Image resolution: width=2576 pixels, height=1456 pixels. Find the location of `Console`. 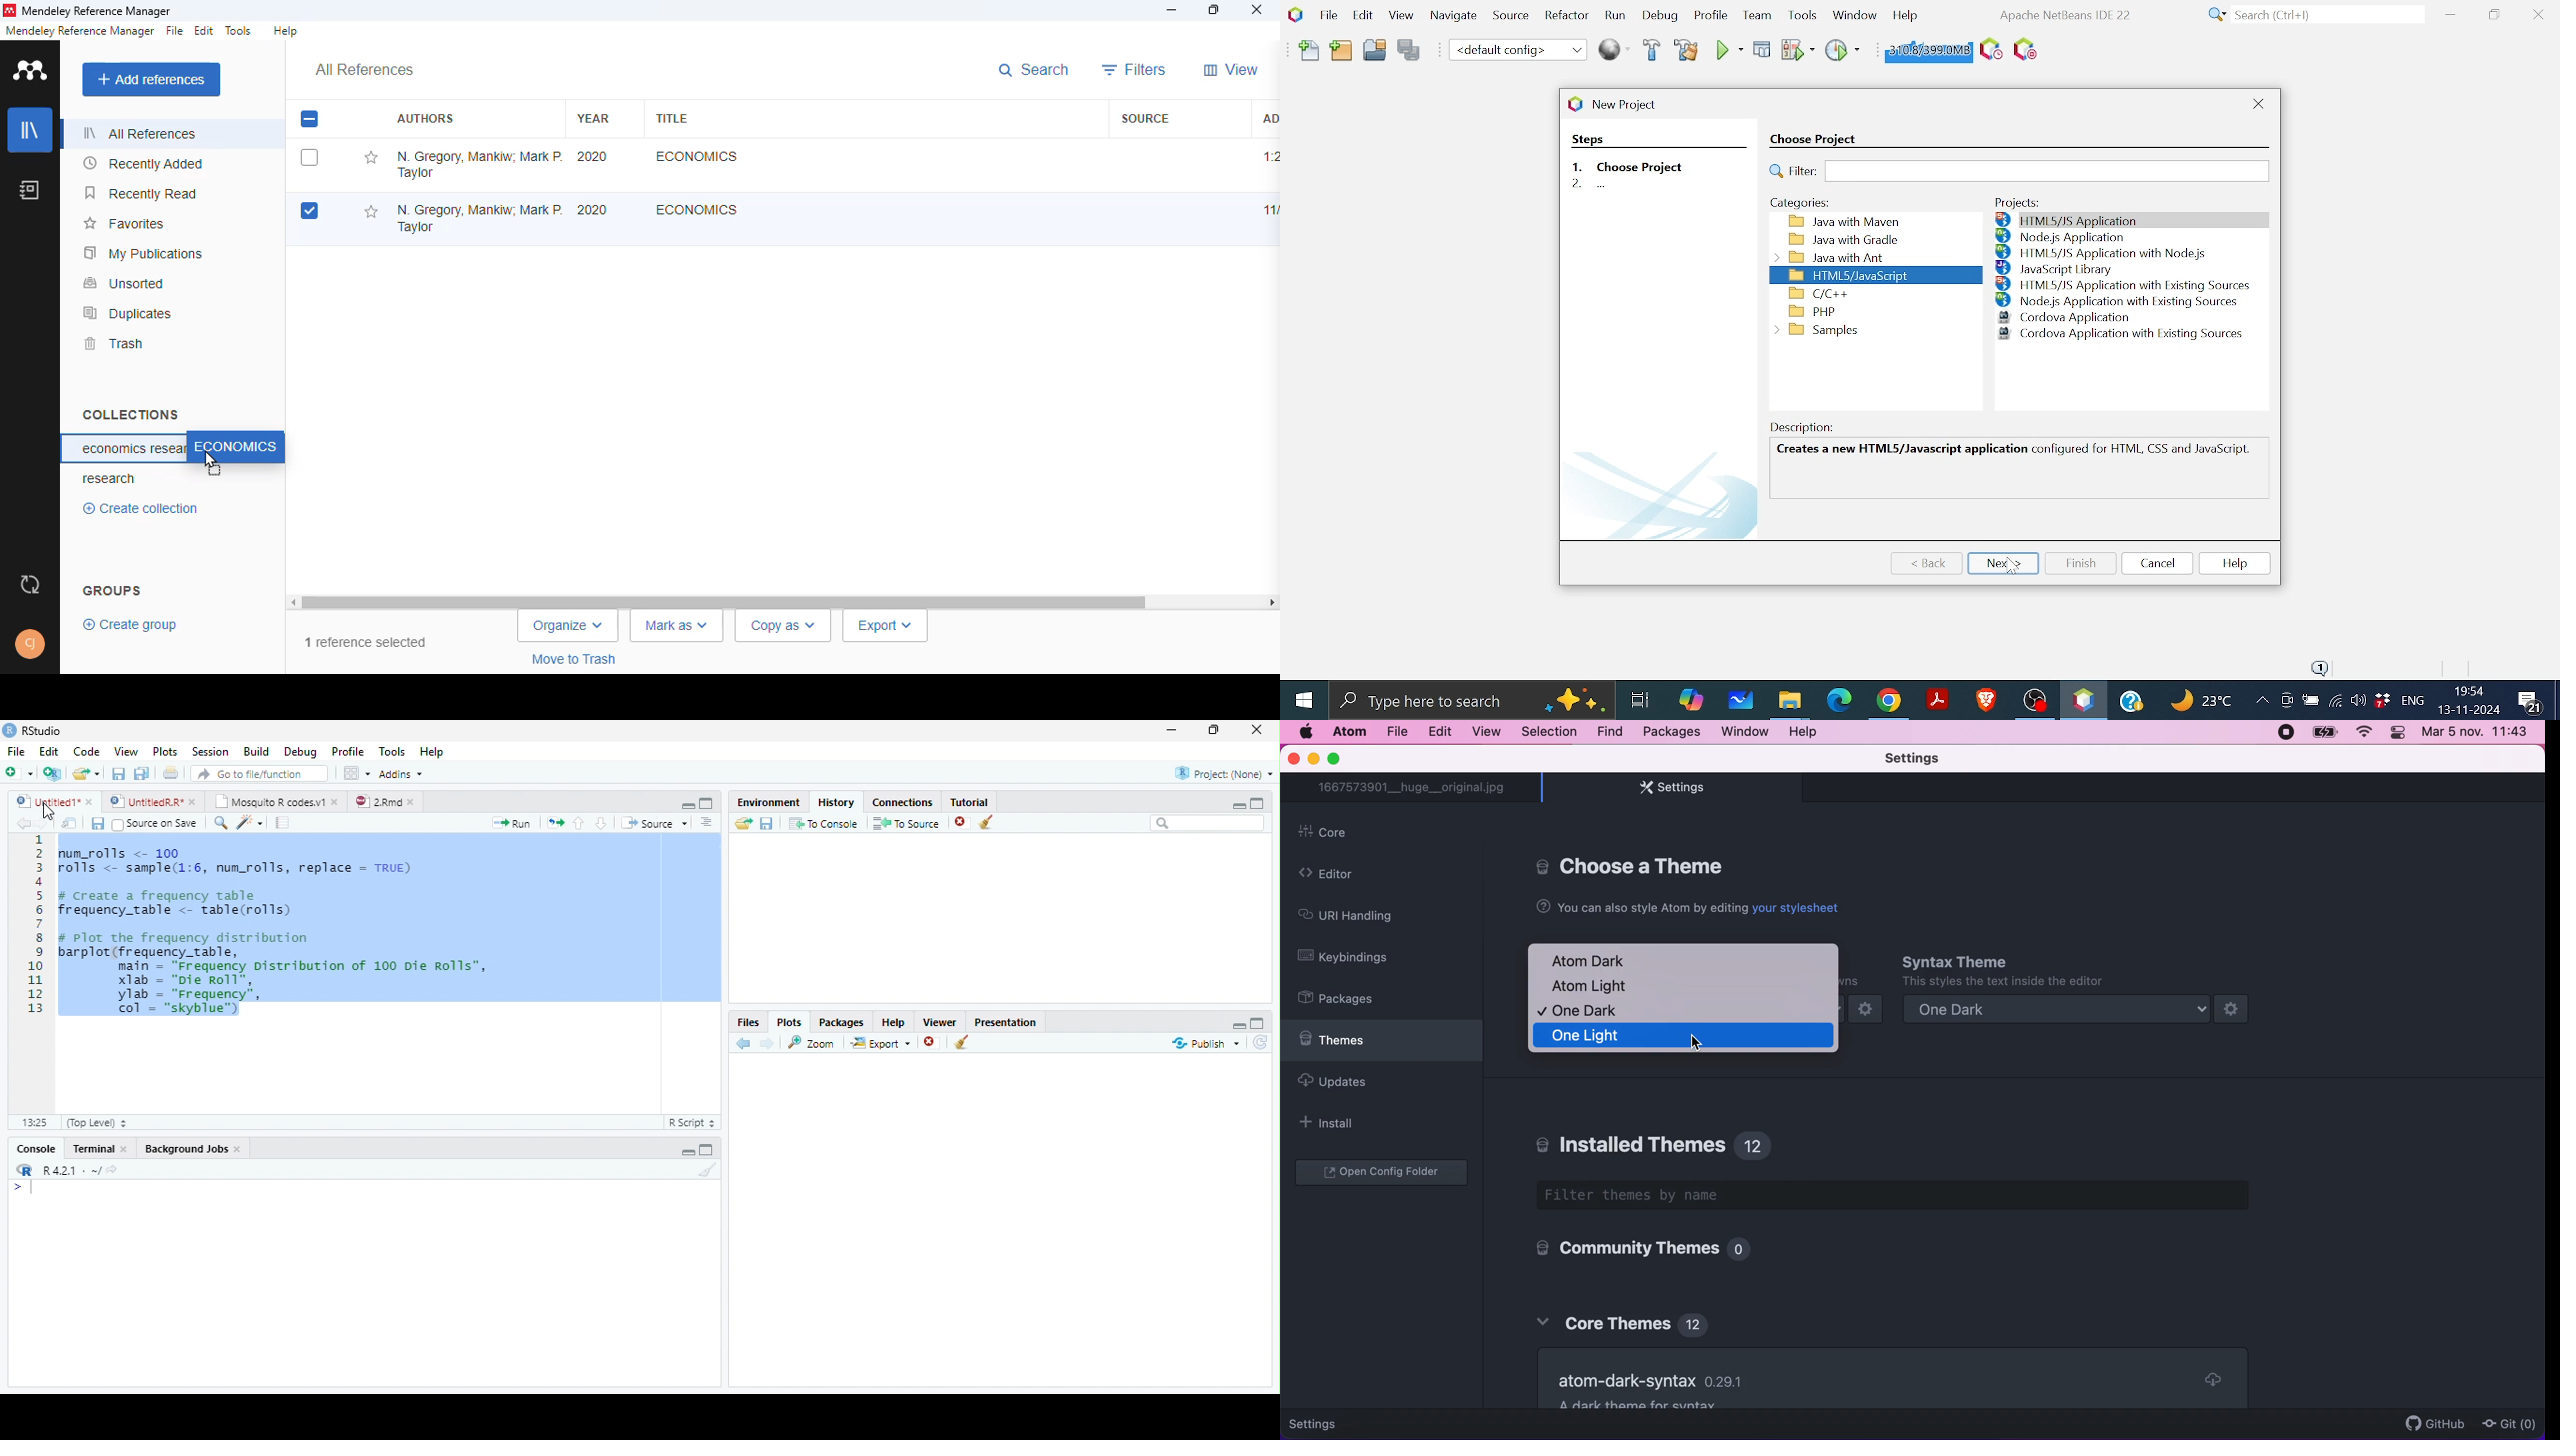

Console is located at coordinates (362, 1283).